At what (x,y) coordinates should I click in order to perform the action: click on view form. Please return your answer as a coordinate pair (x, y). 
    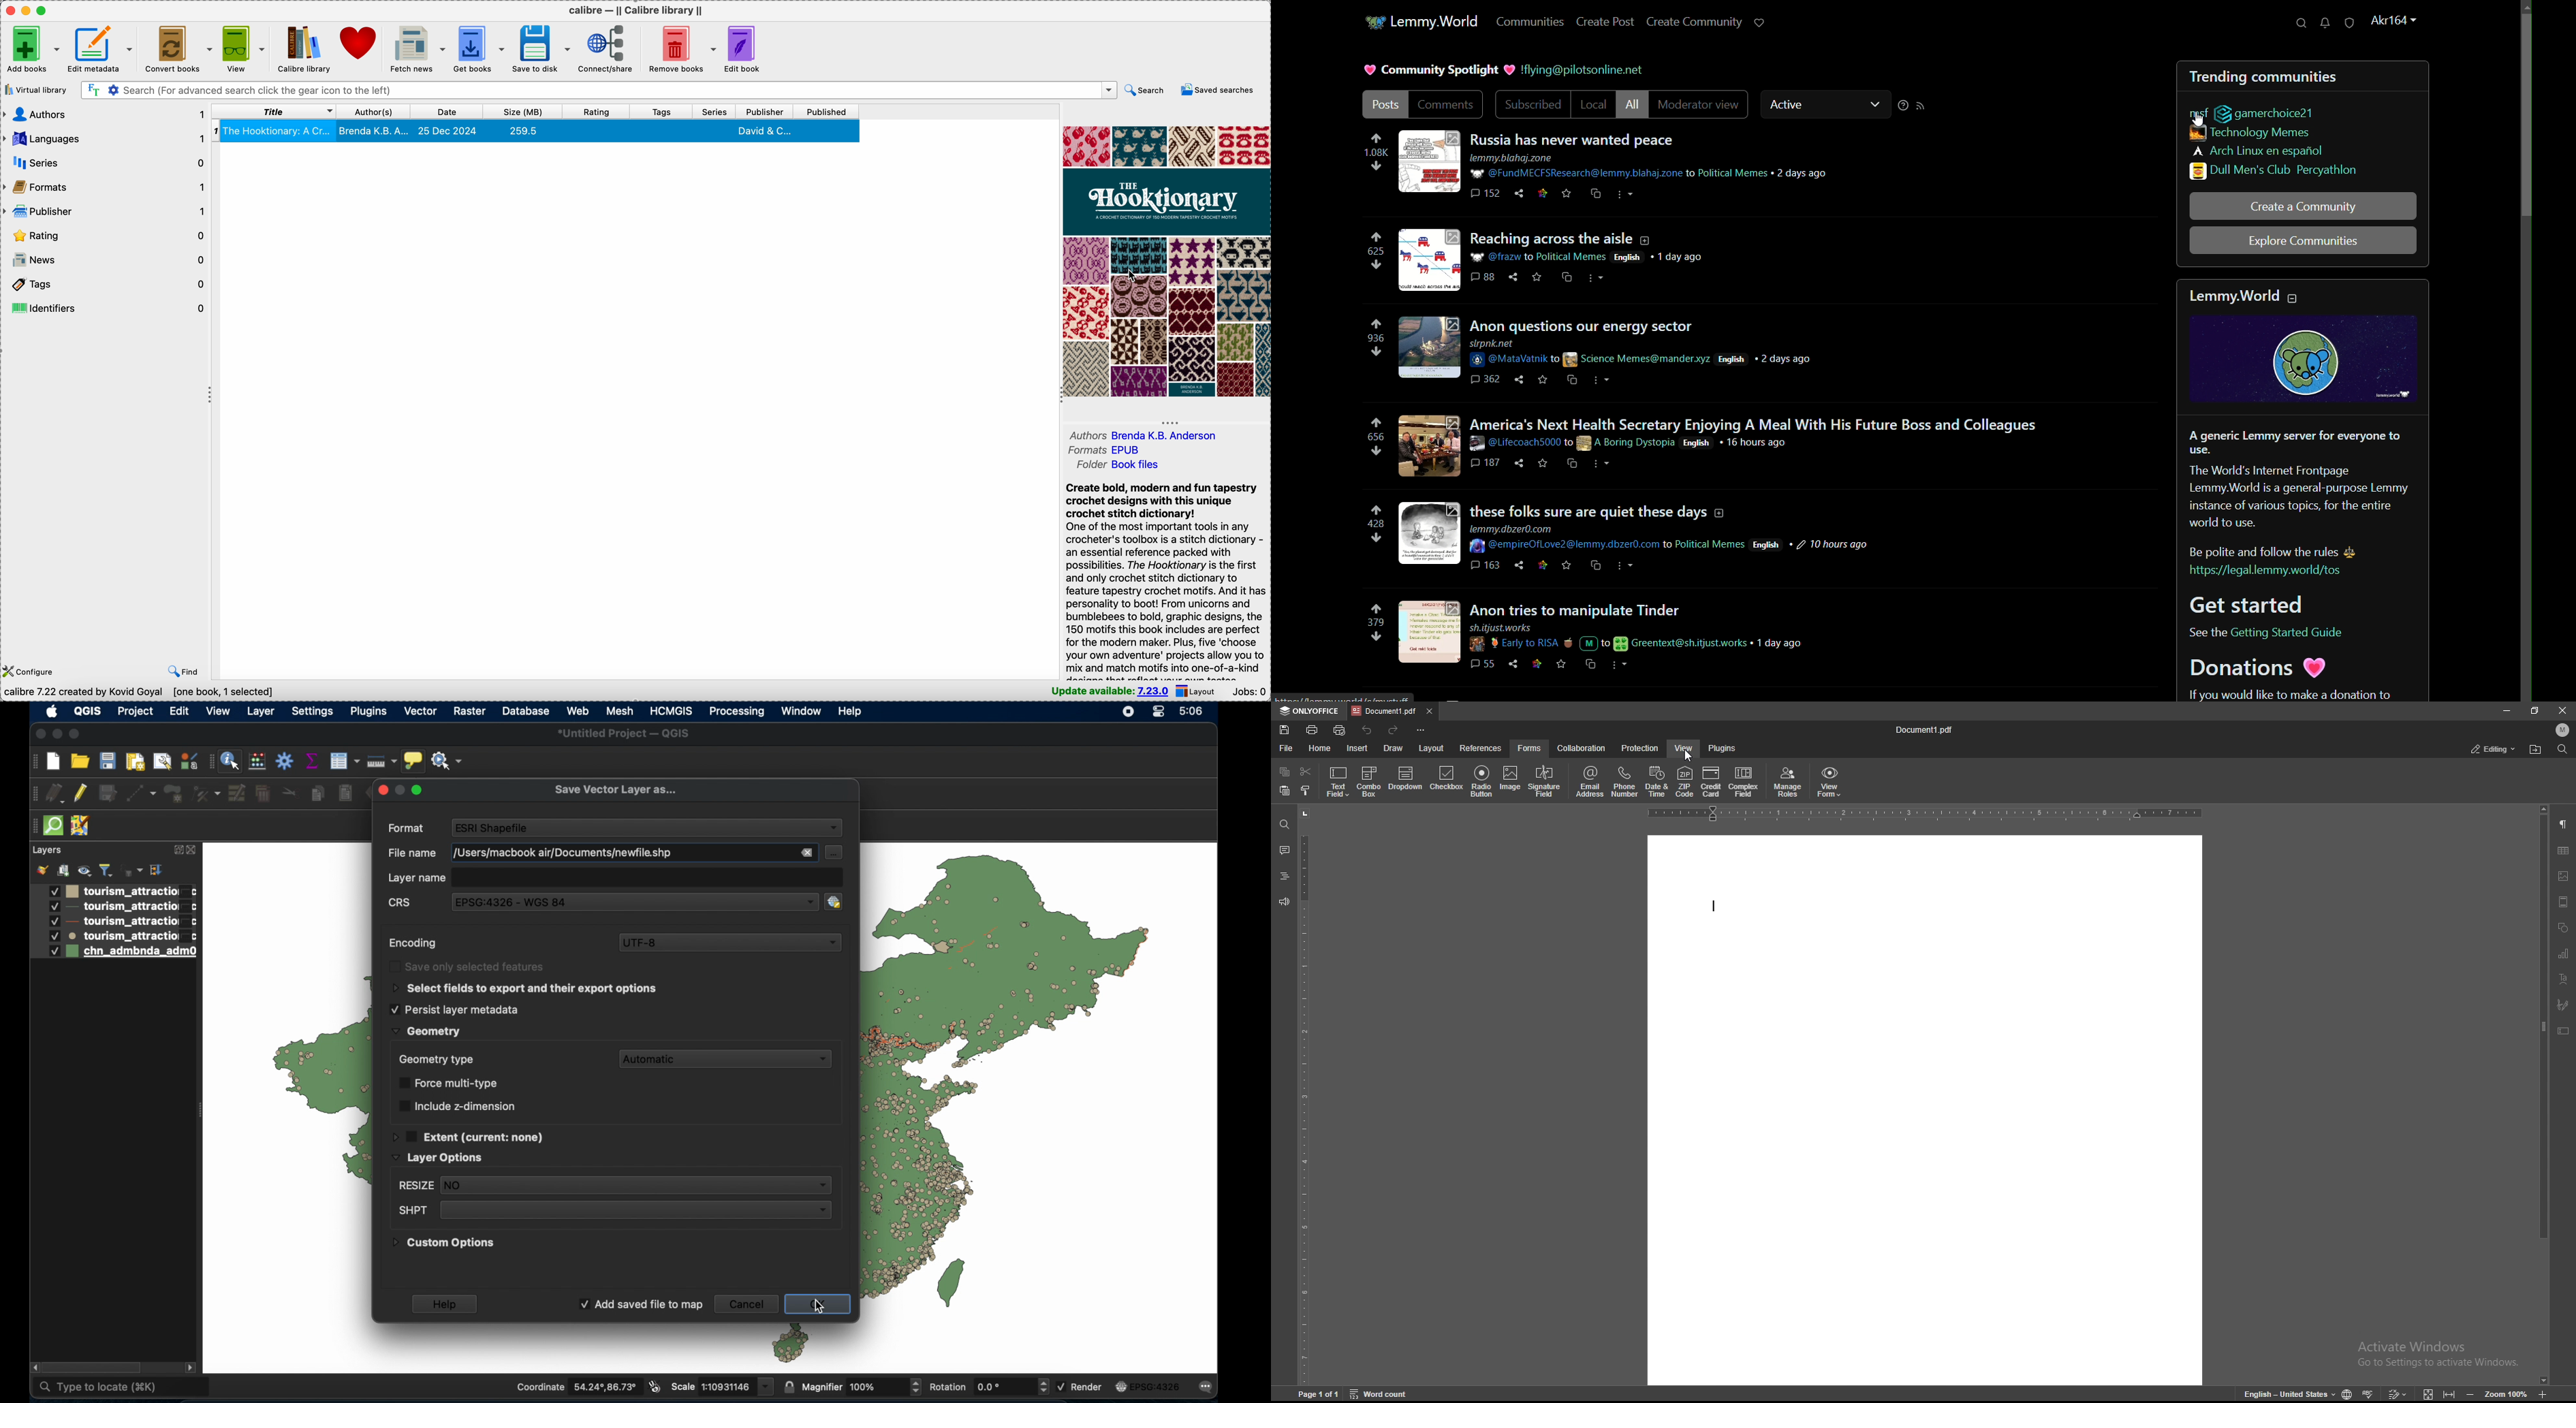
    Looking at the image, I should click on (1830, 781).